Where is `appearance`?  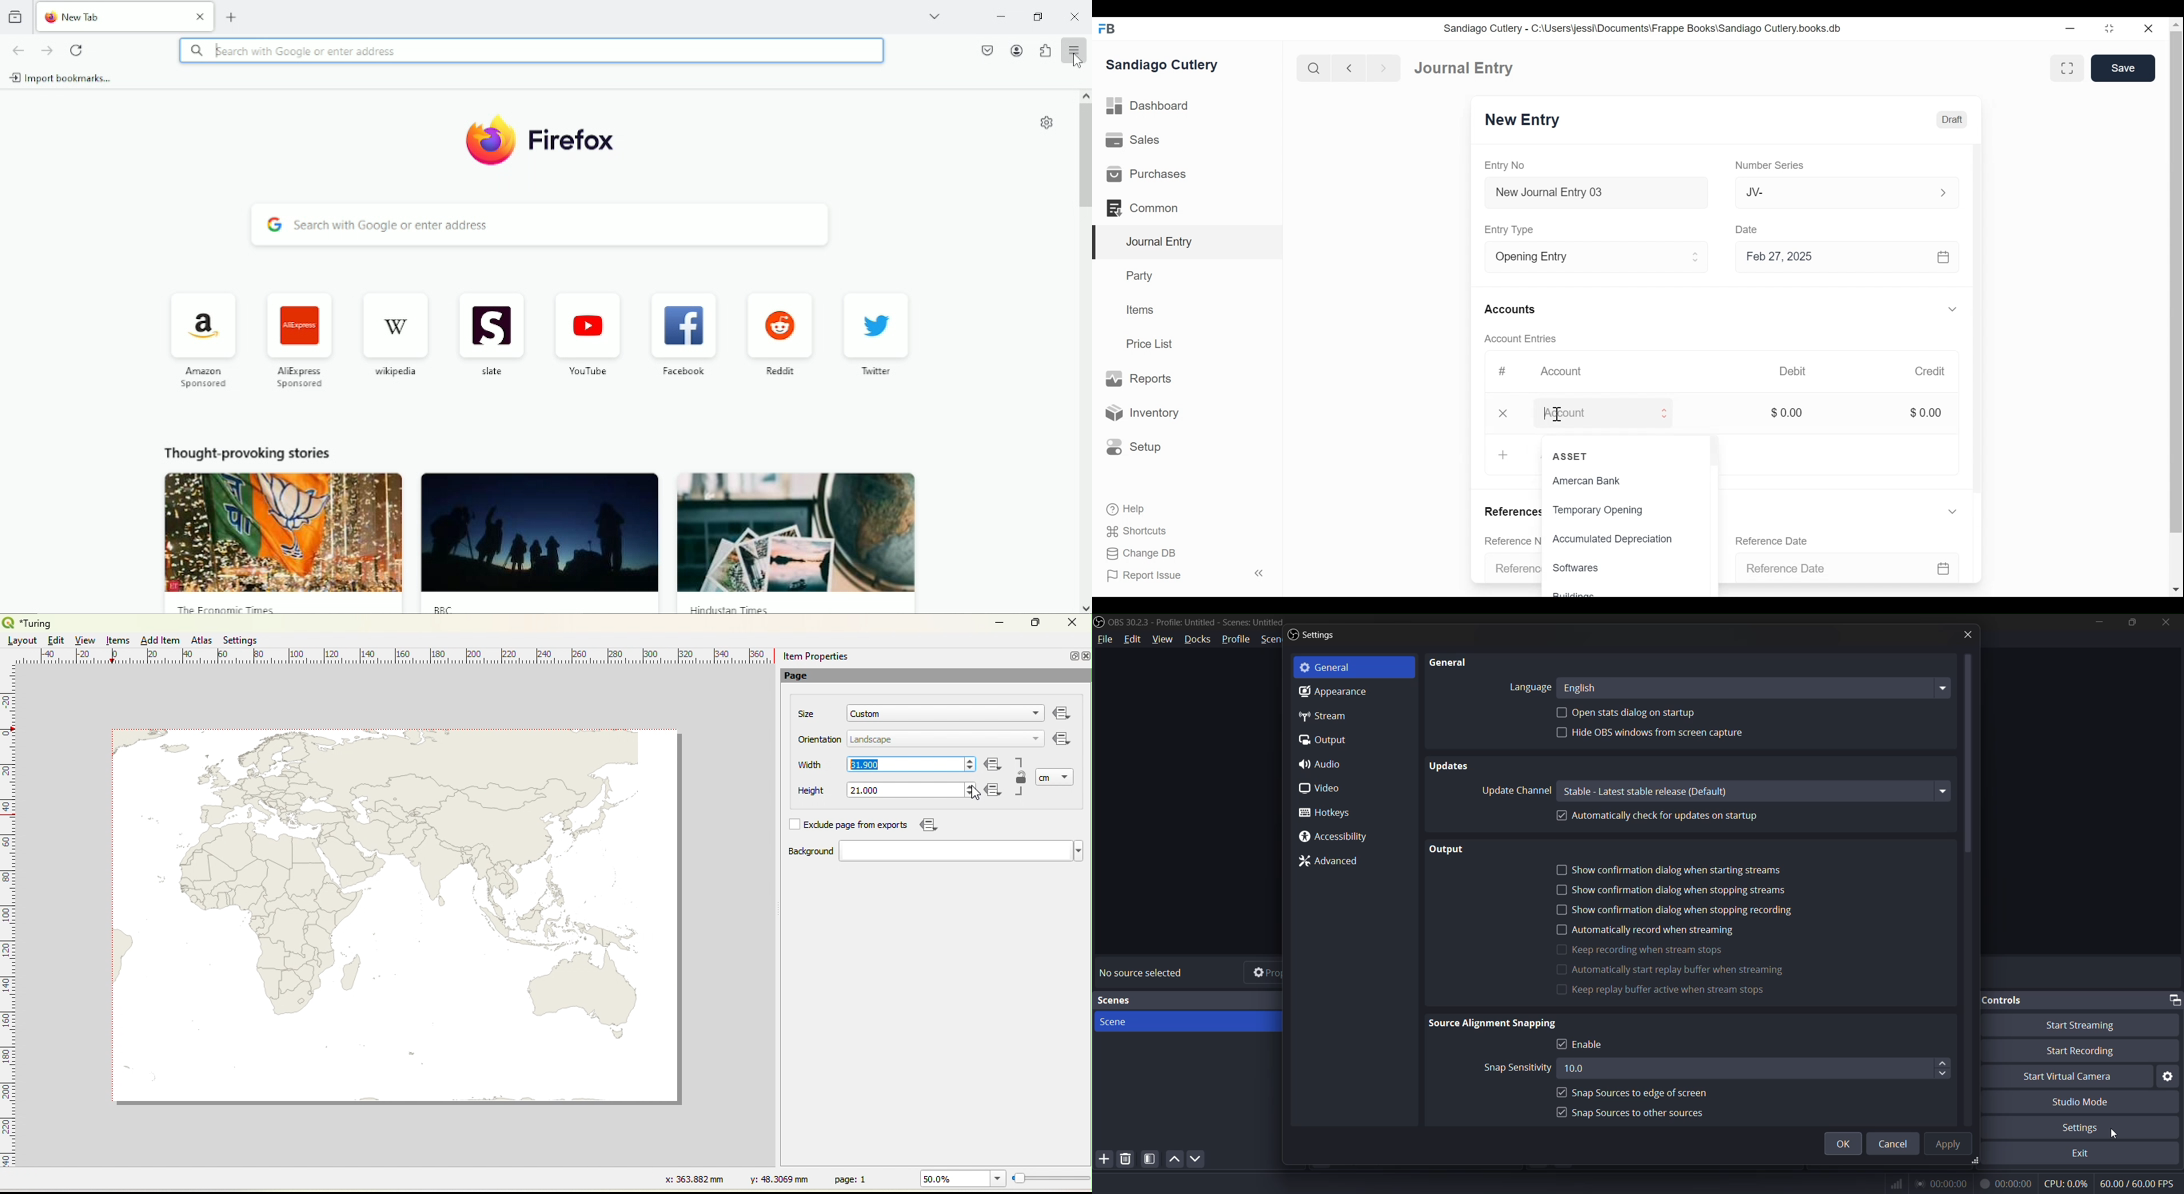
appearance is located at coordinates (1330, 692).